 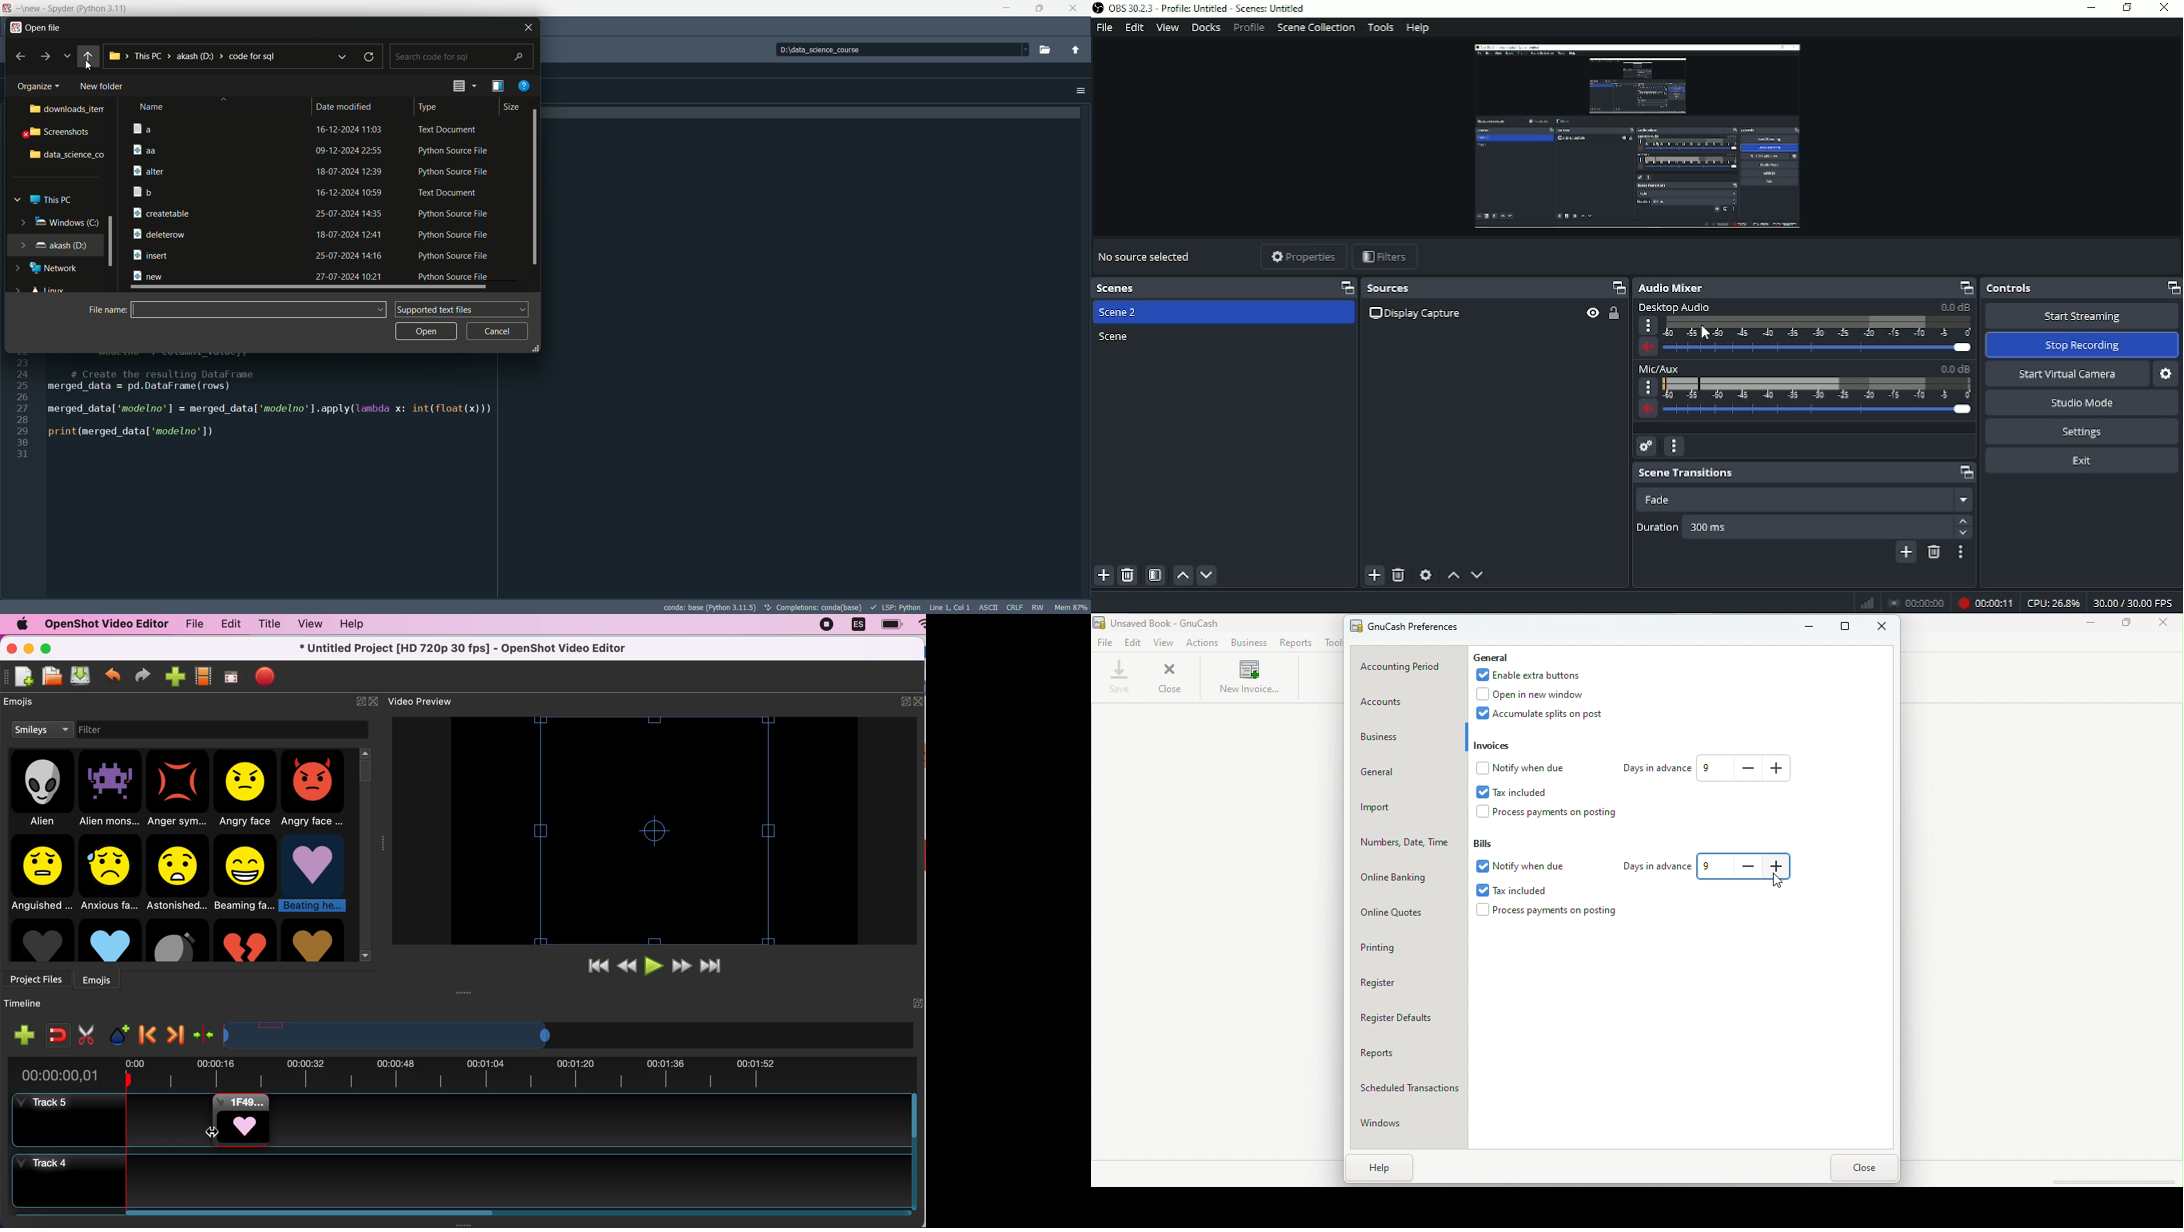 I want to click on next marker, so click(x=174, y=1033).